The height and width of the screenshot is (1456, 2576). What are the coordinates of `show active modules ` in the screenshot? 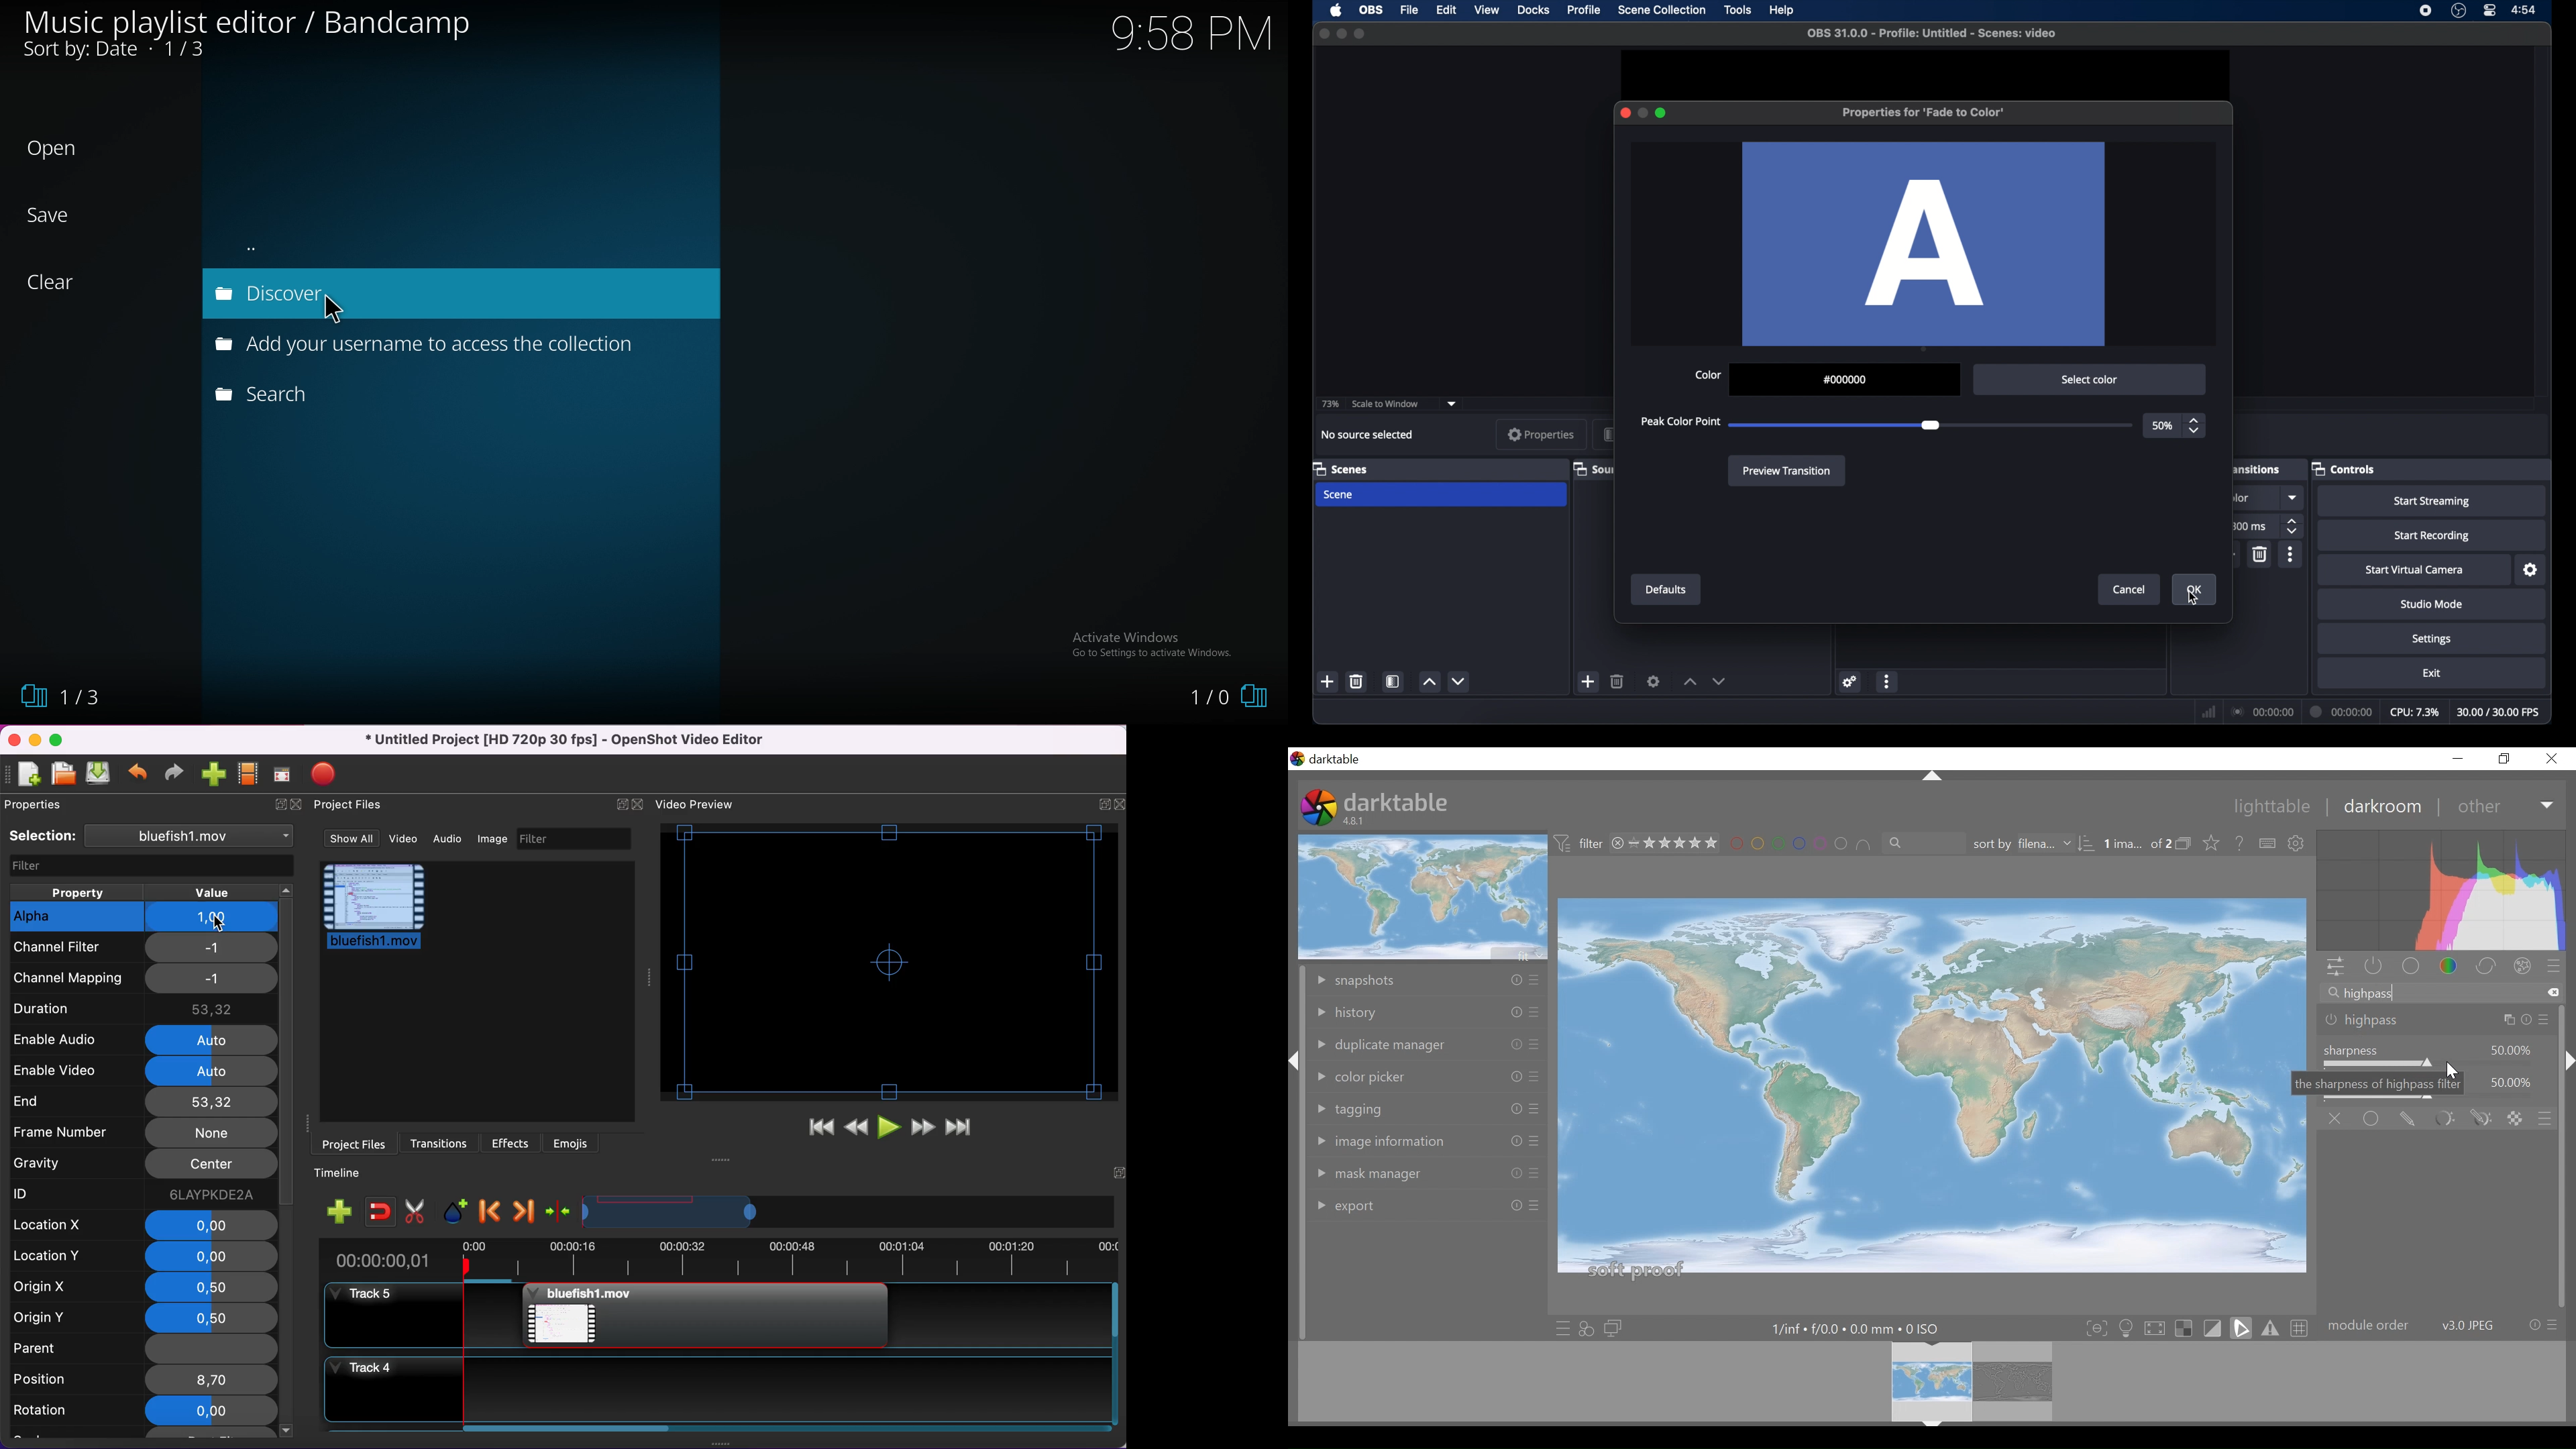 It's located at (2372, 967).